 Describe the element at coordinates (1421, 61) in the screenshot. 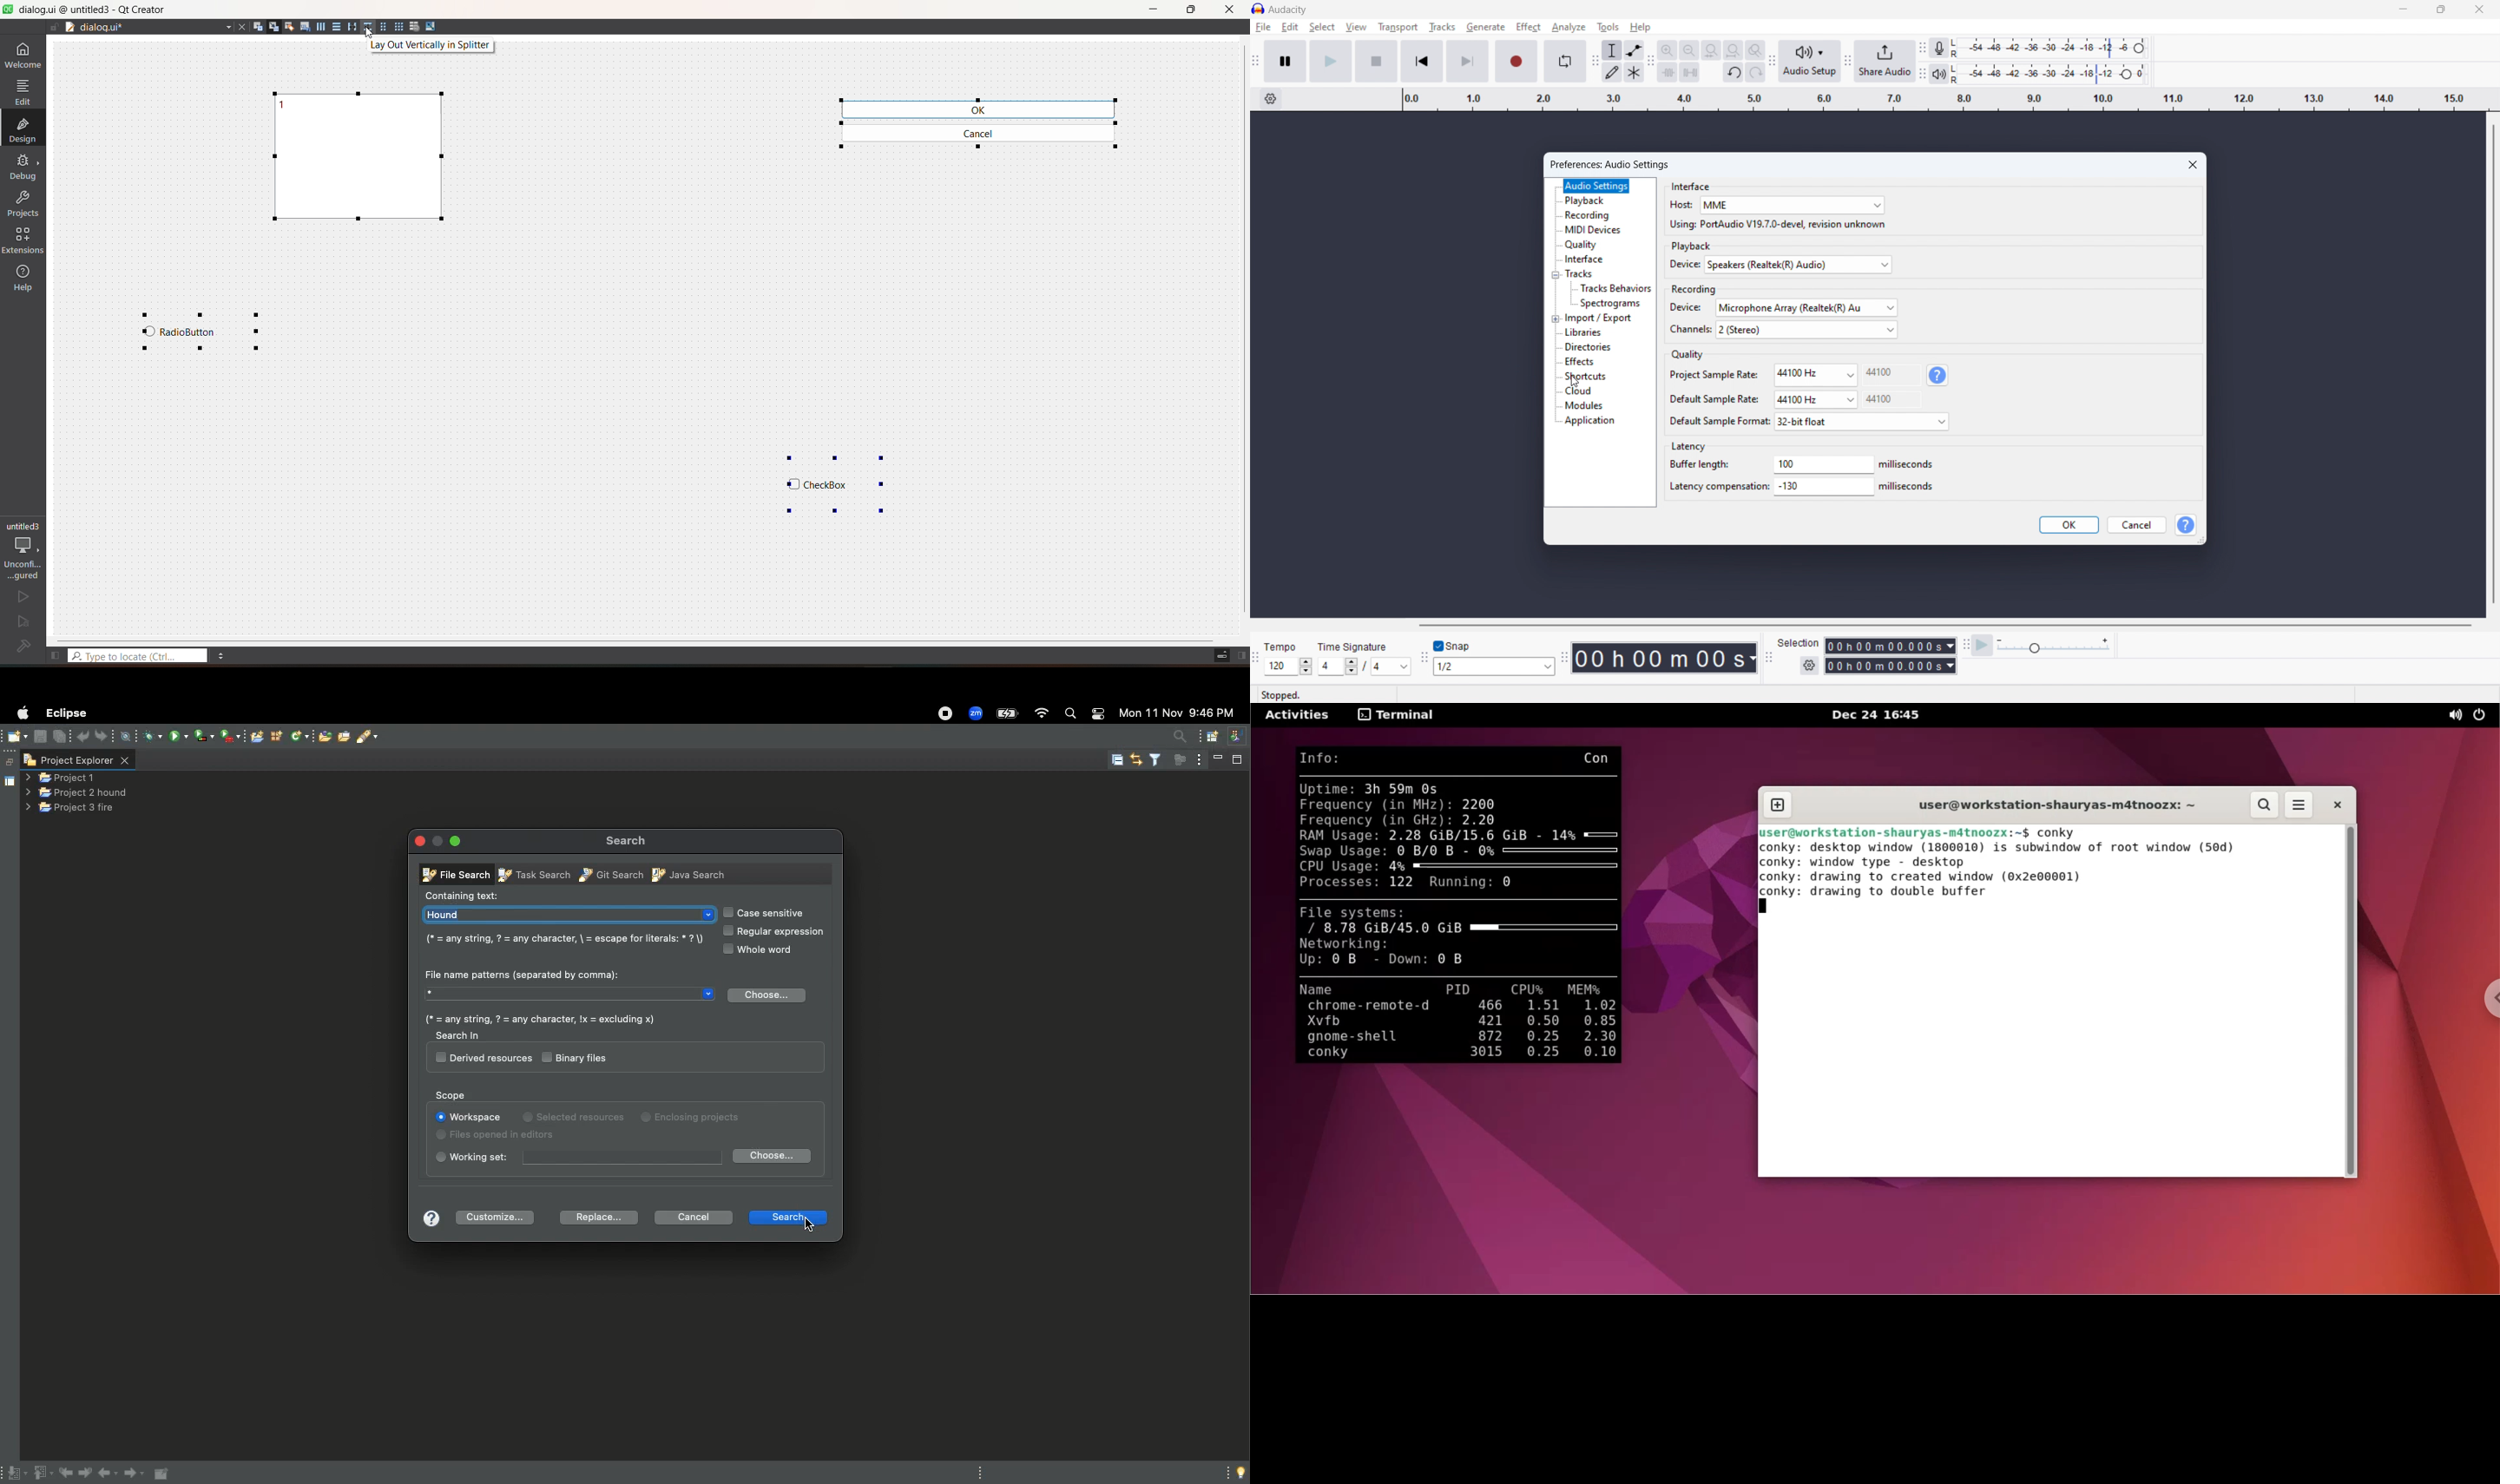

I see `skip to start` at that location.